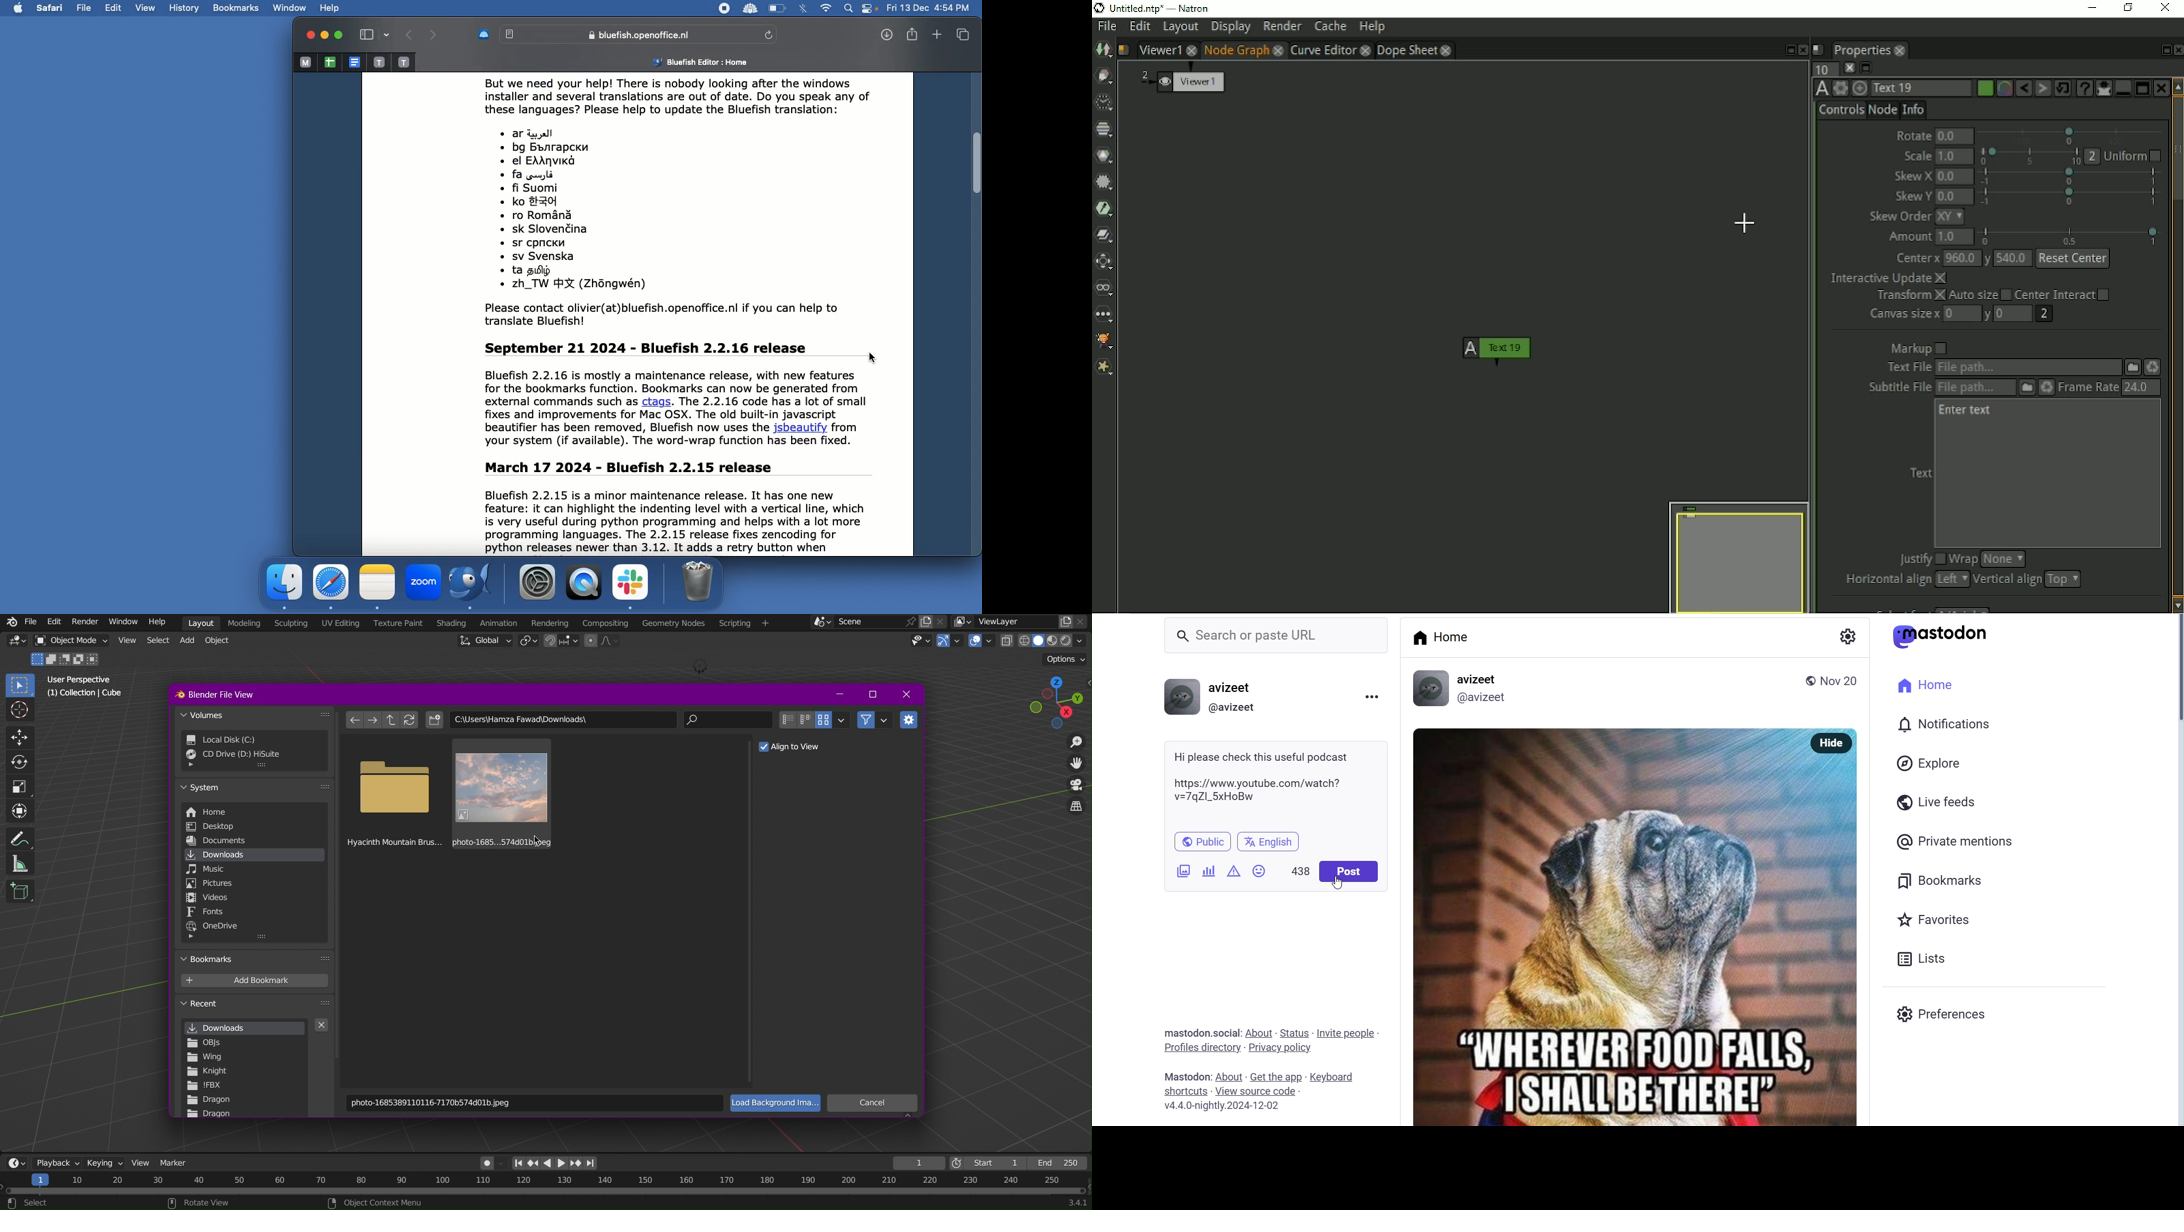  I want to click on Align to View, so click(794, 746).